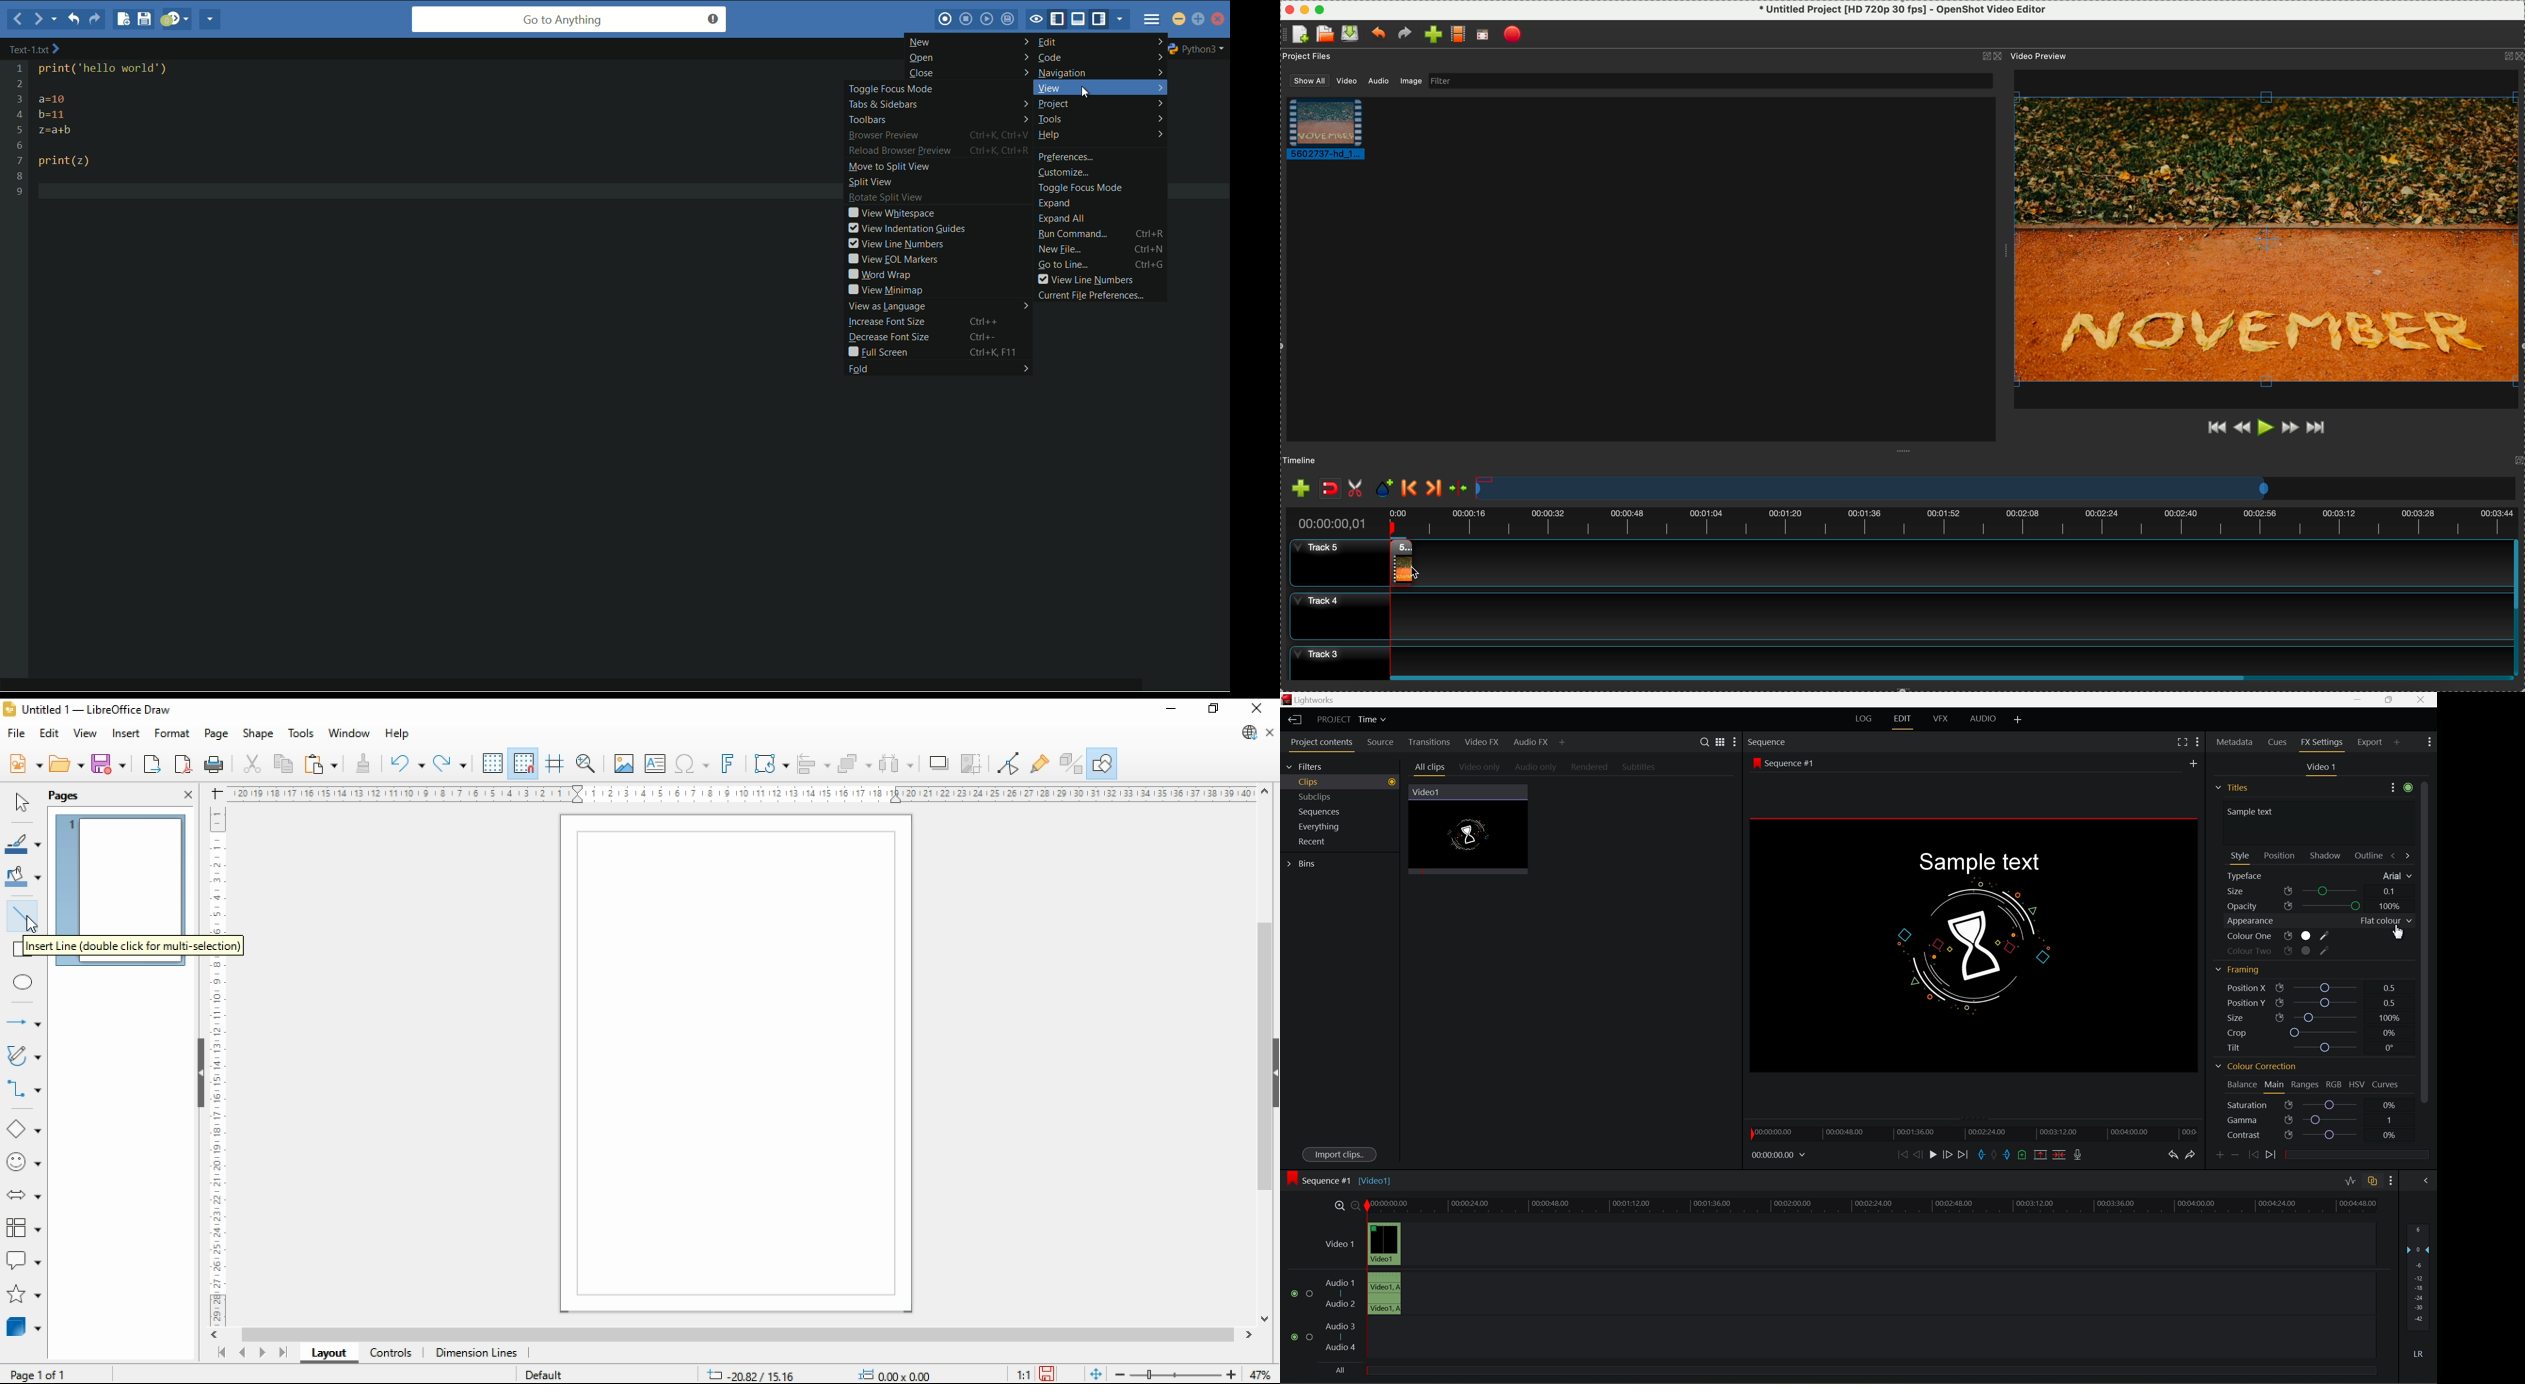  I want to click on gamma, so click(2260, 1121).